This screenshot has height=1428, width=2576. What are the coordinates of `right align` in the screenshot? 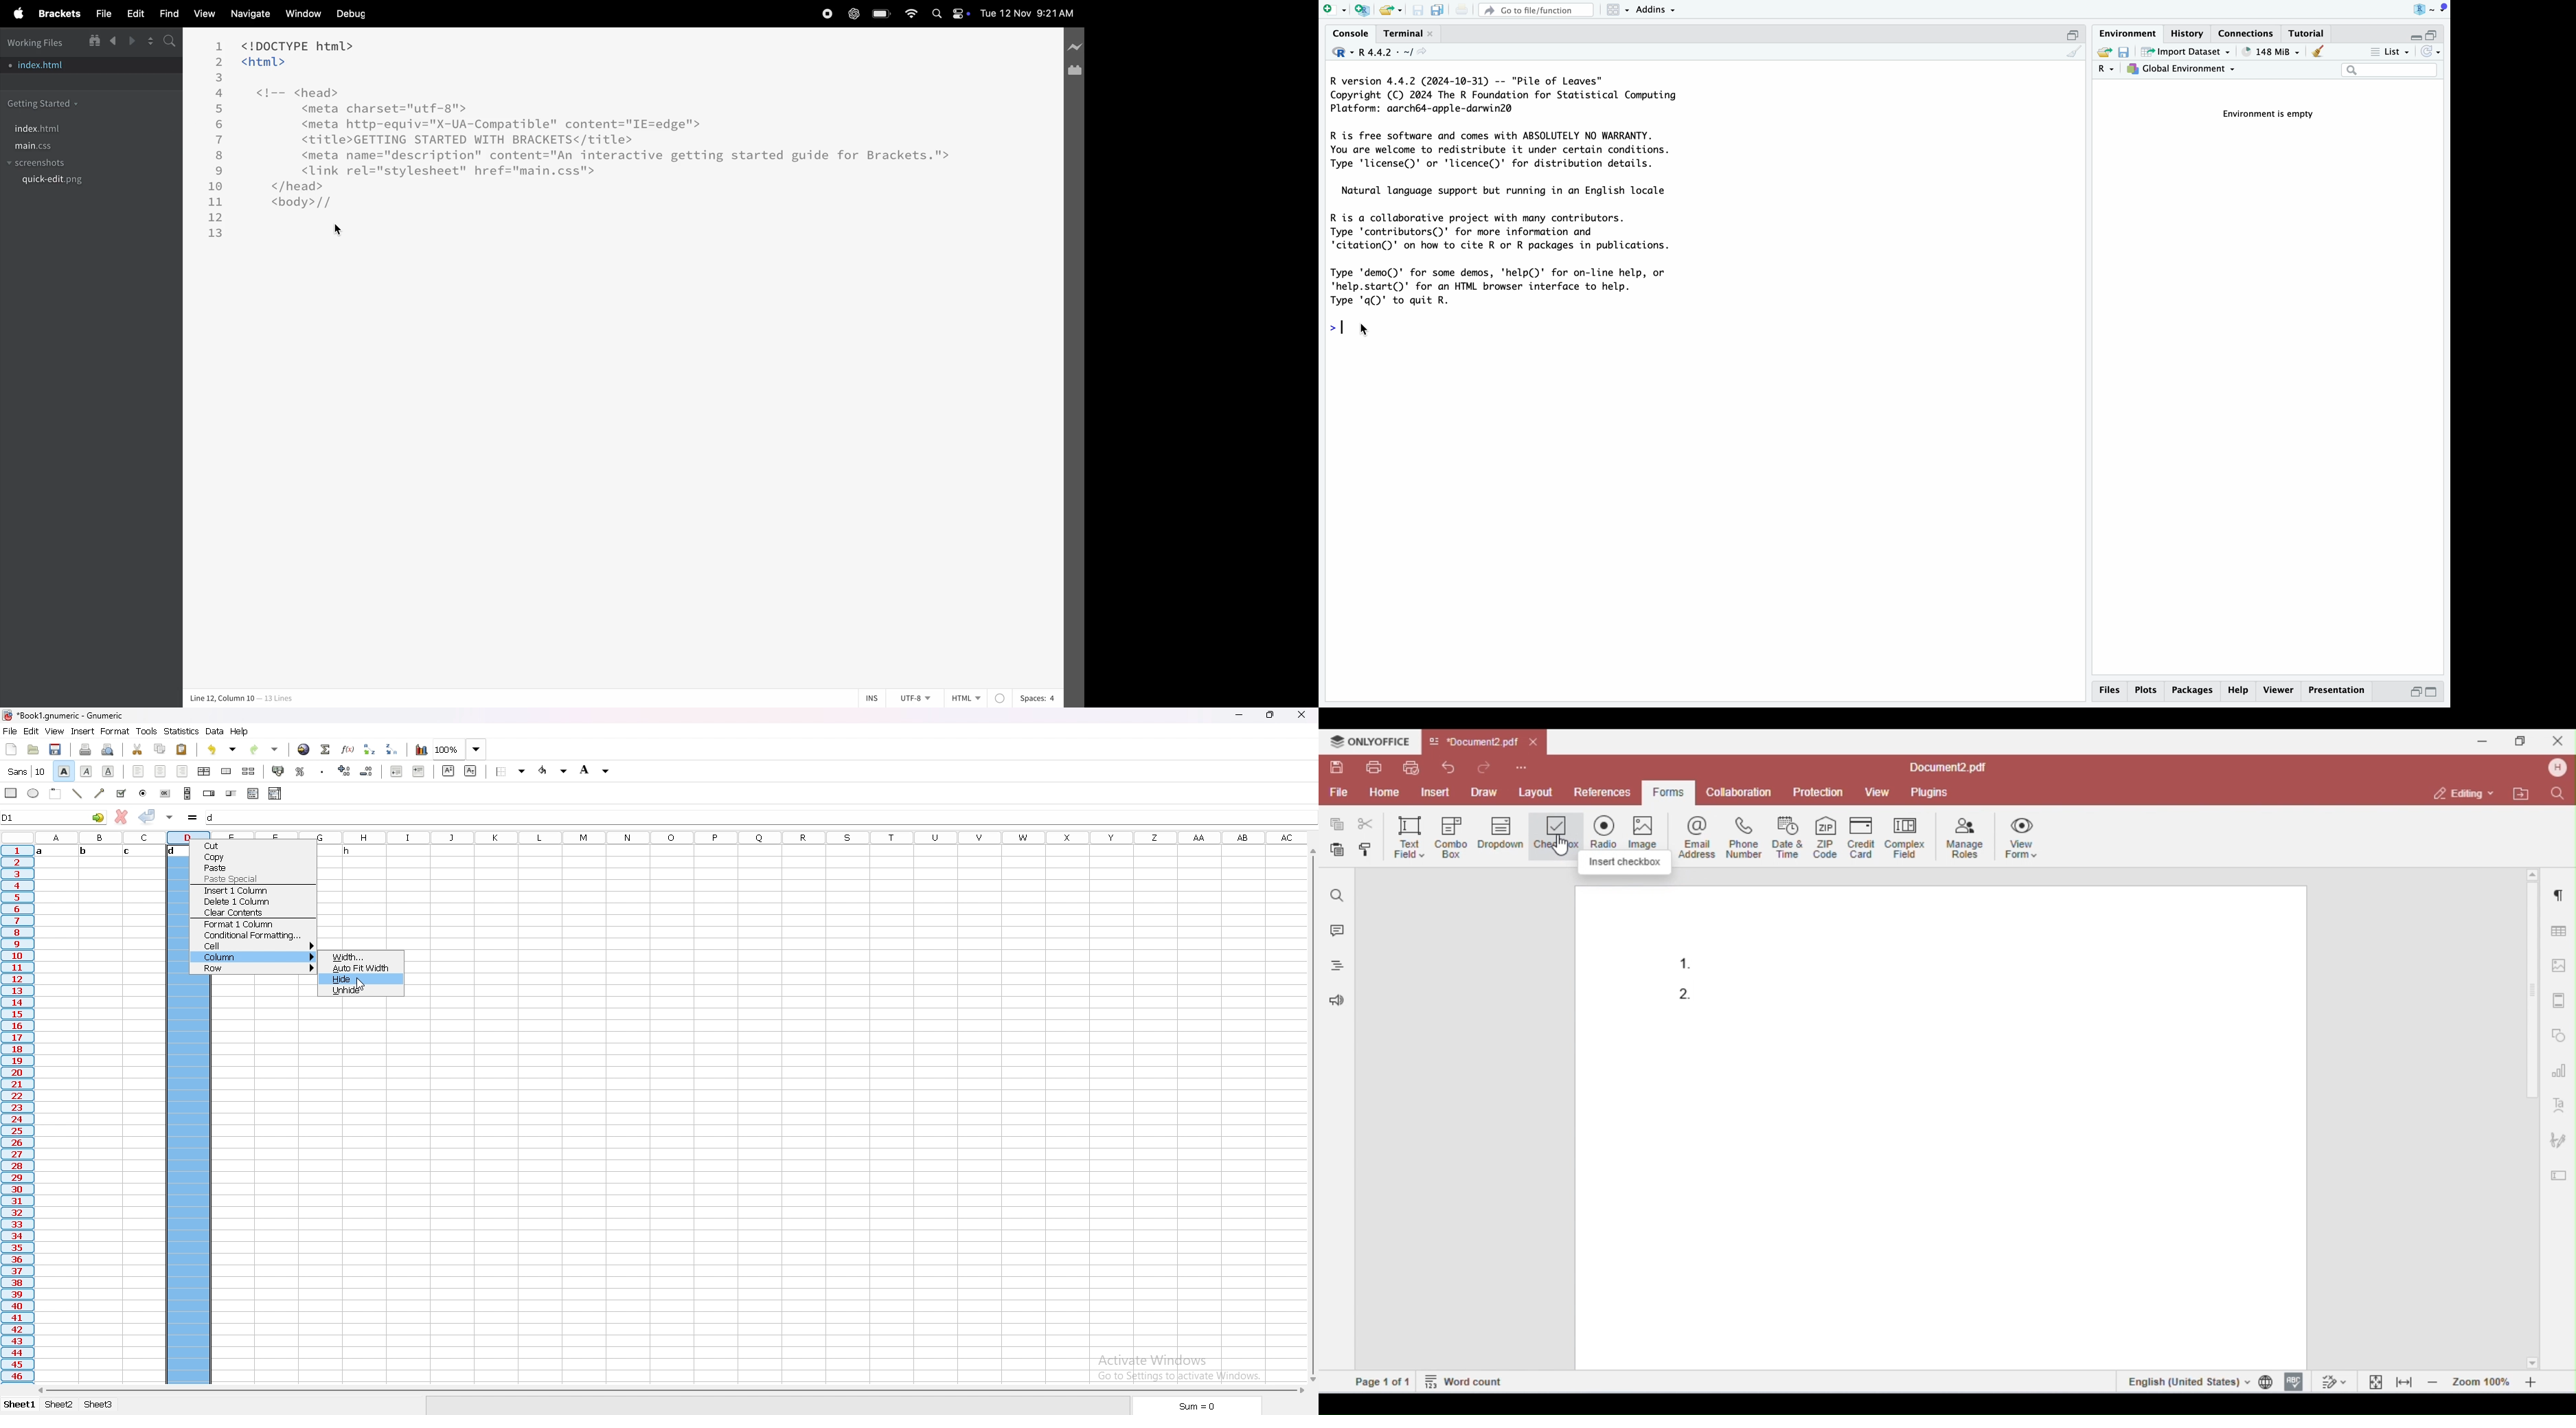 It's located at (183, 771).